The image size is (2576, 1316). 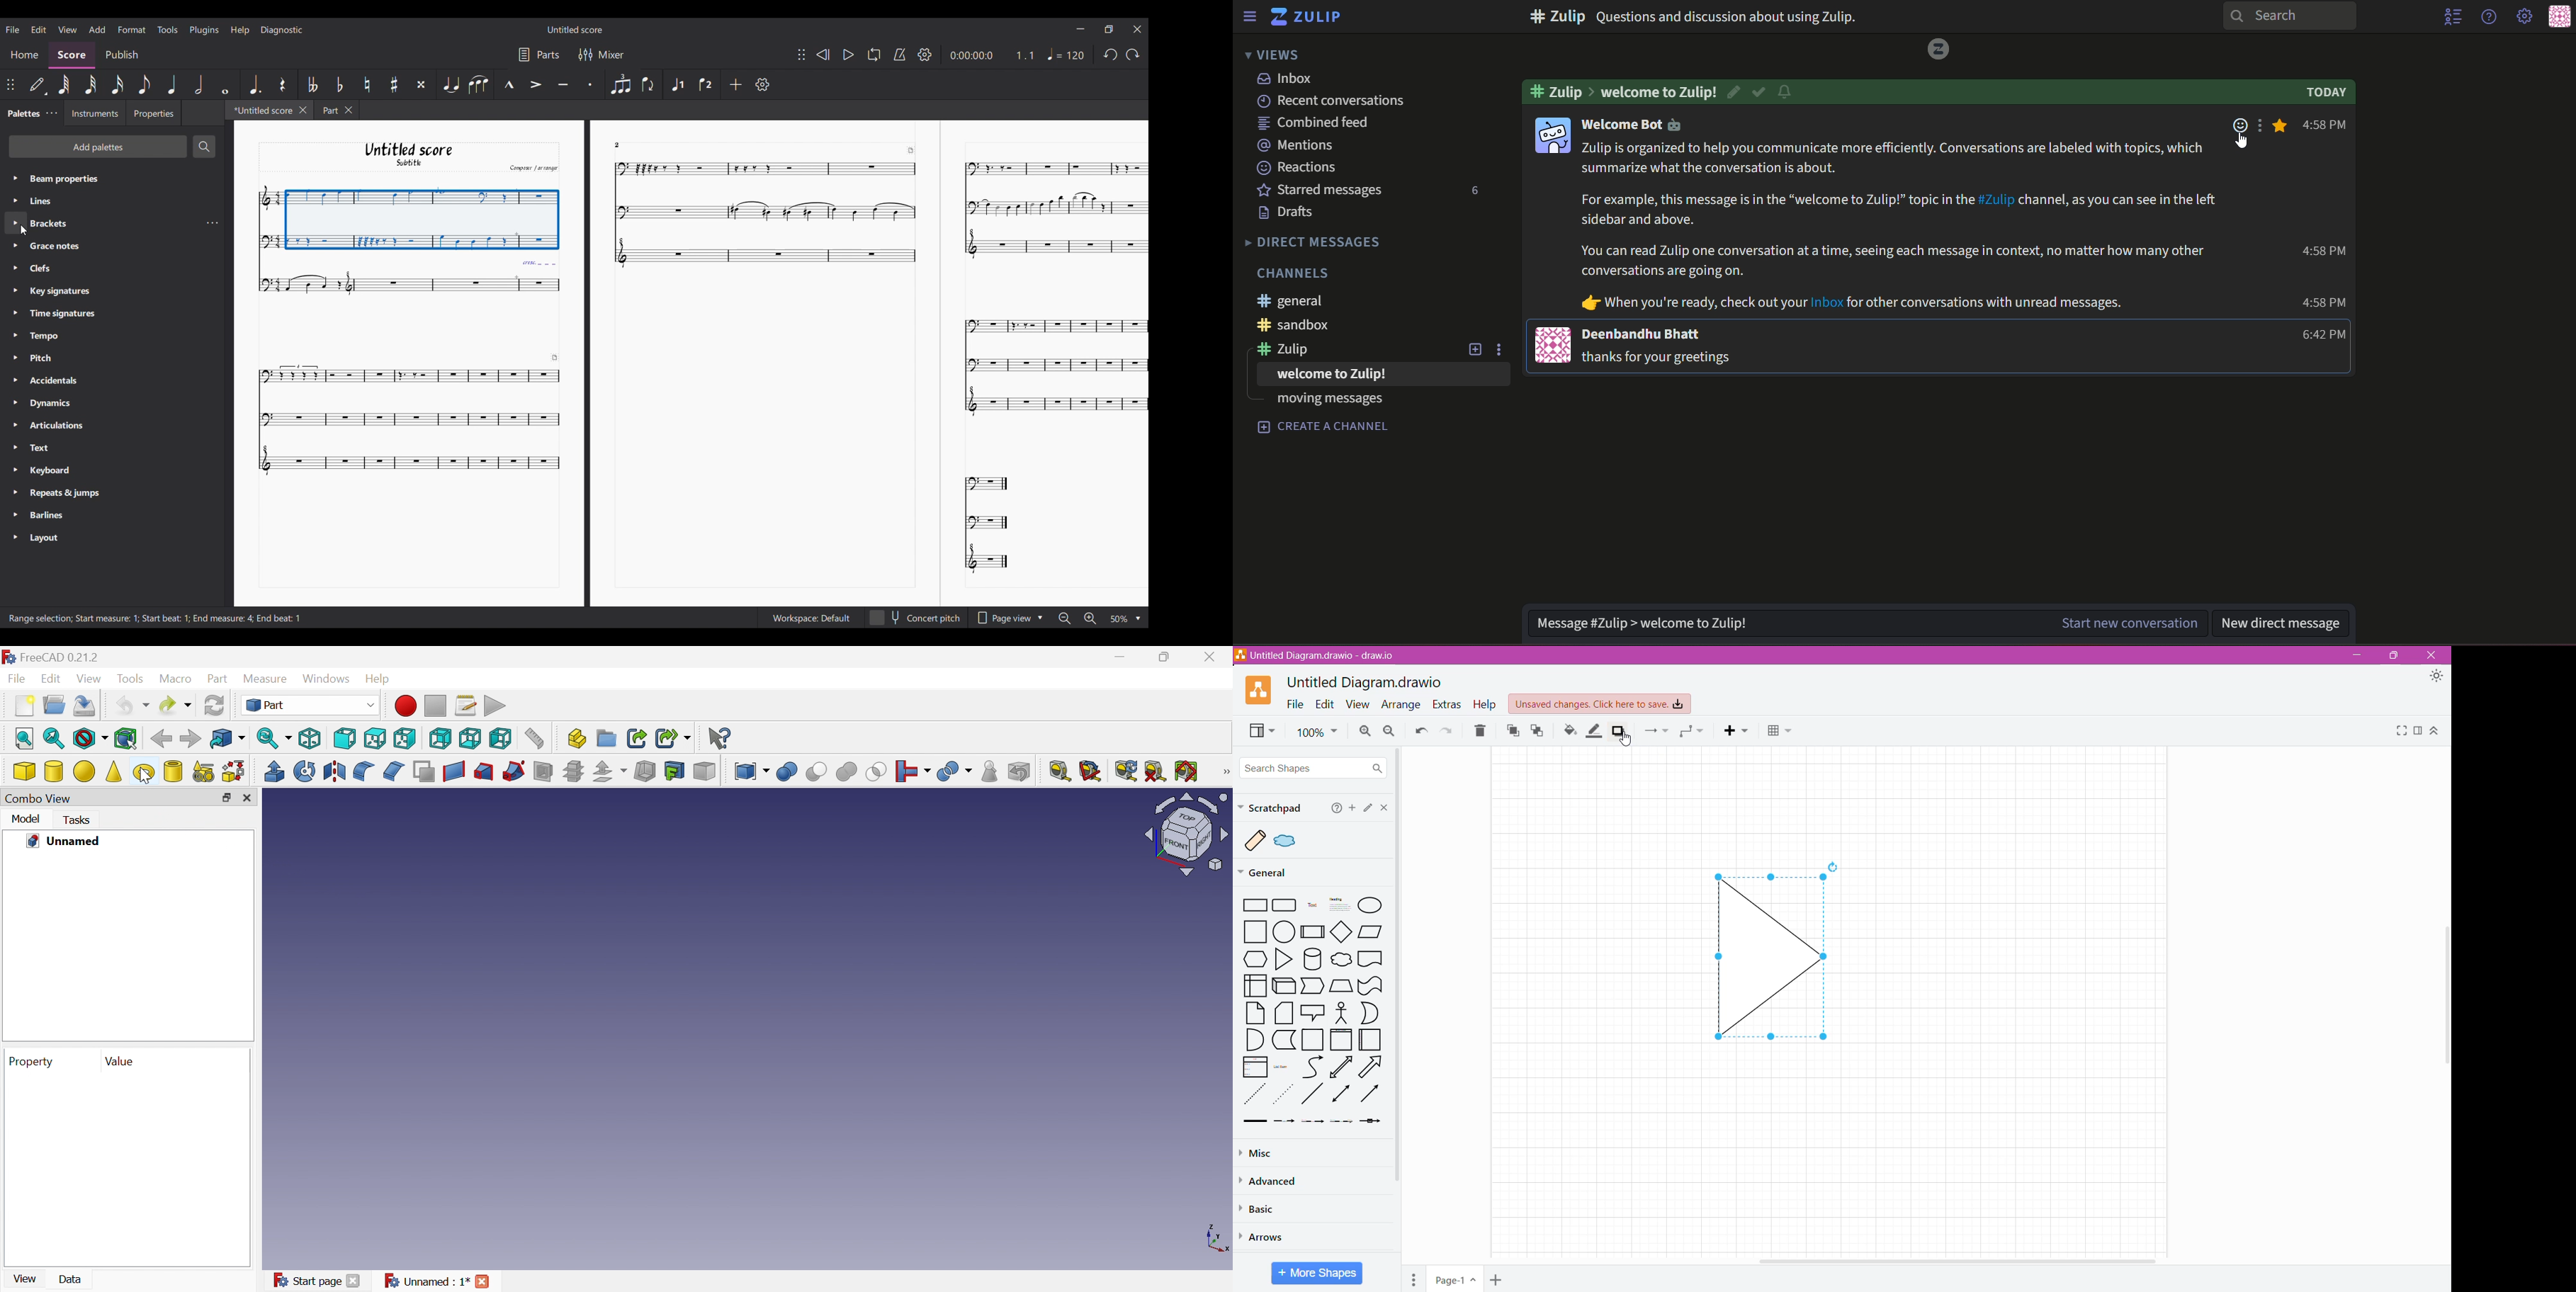 I want to click on Logo, so click(x=1940, y=50).